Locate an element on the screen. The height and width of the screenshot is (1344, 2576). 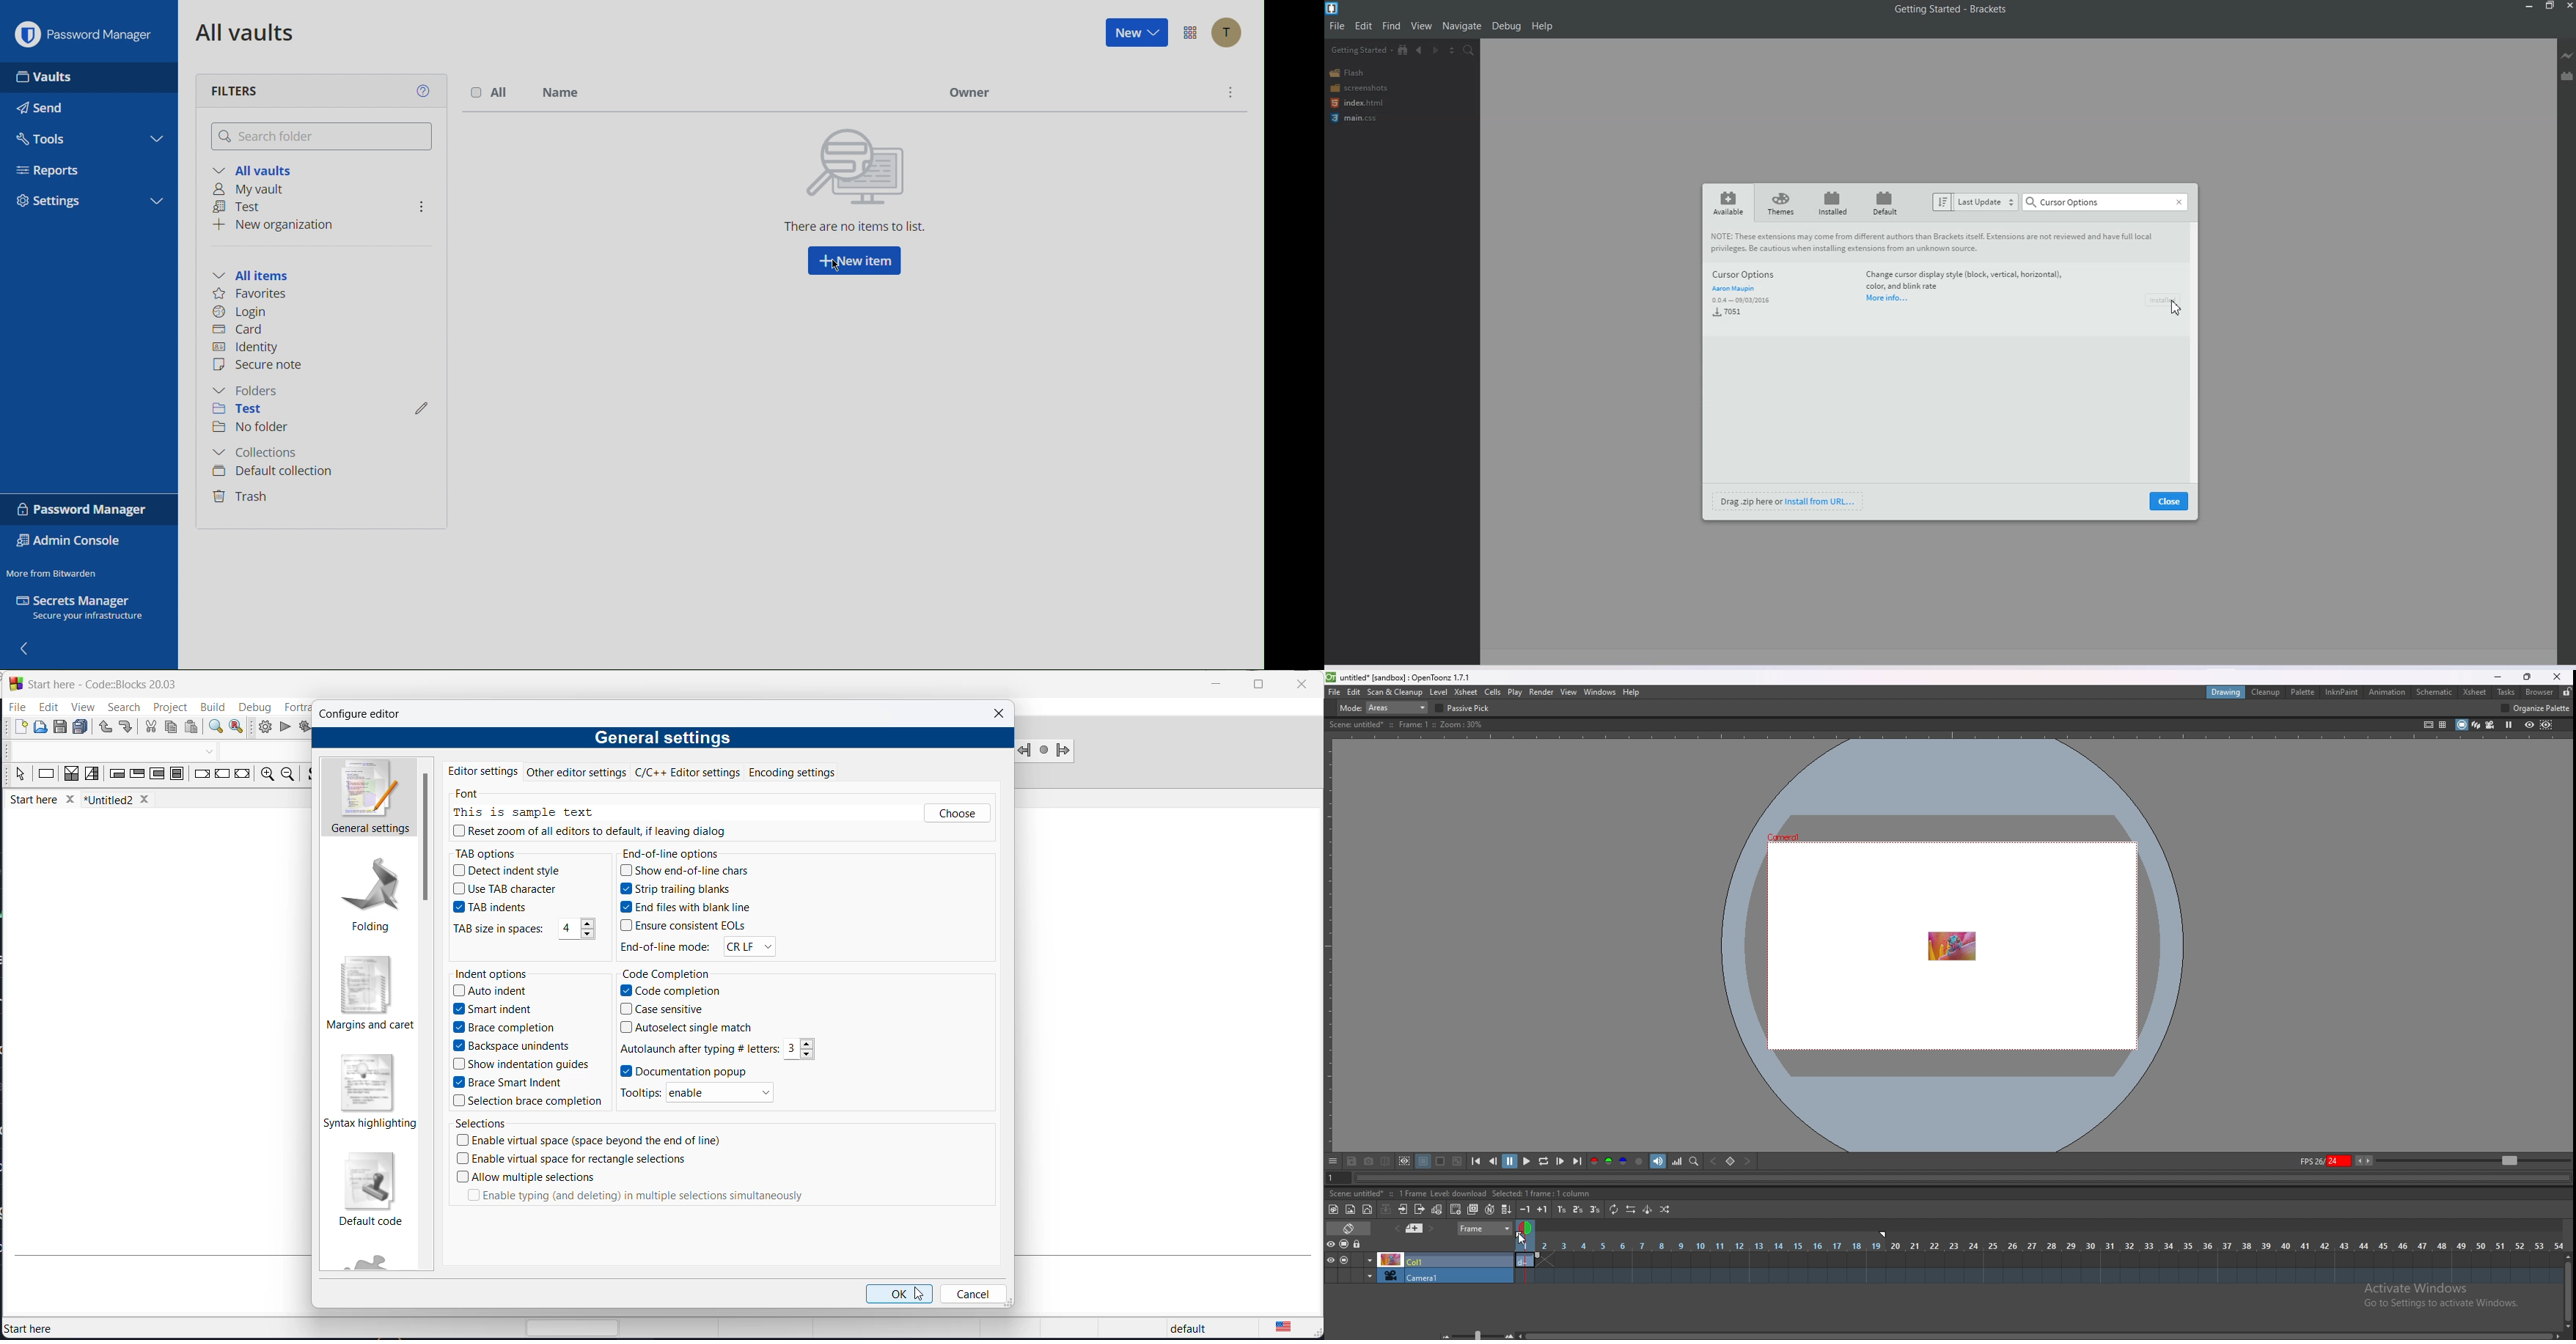
search is located at coordinates (124, 707).